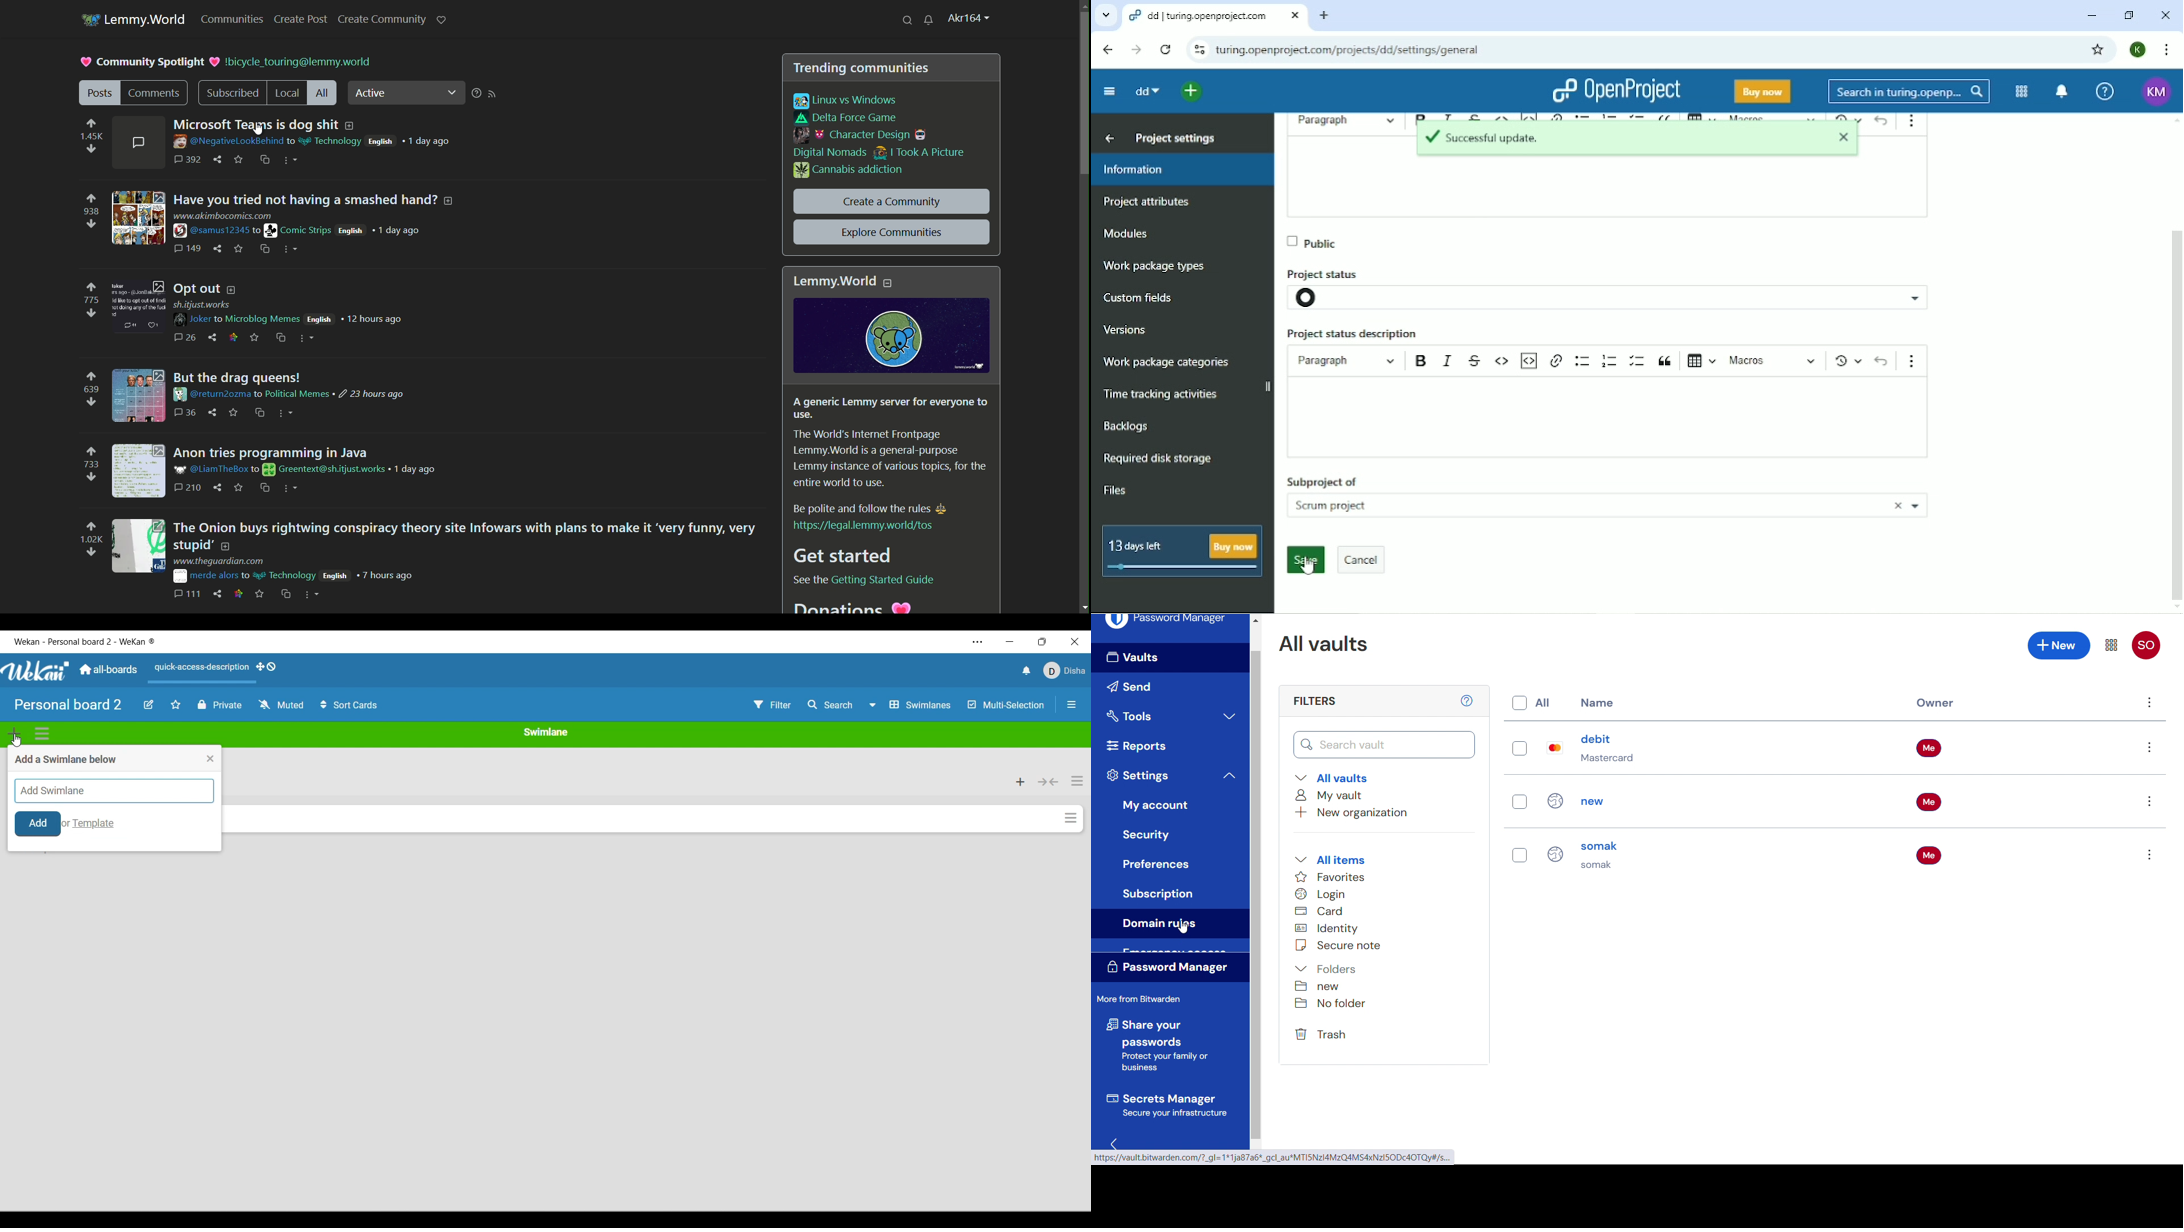  I want to click on cs, so click(265, 487).